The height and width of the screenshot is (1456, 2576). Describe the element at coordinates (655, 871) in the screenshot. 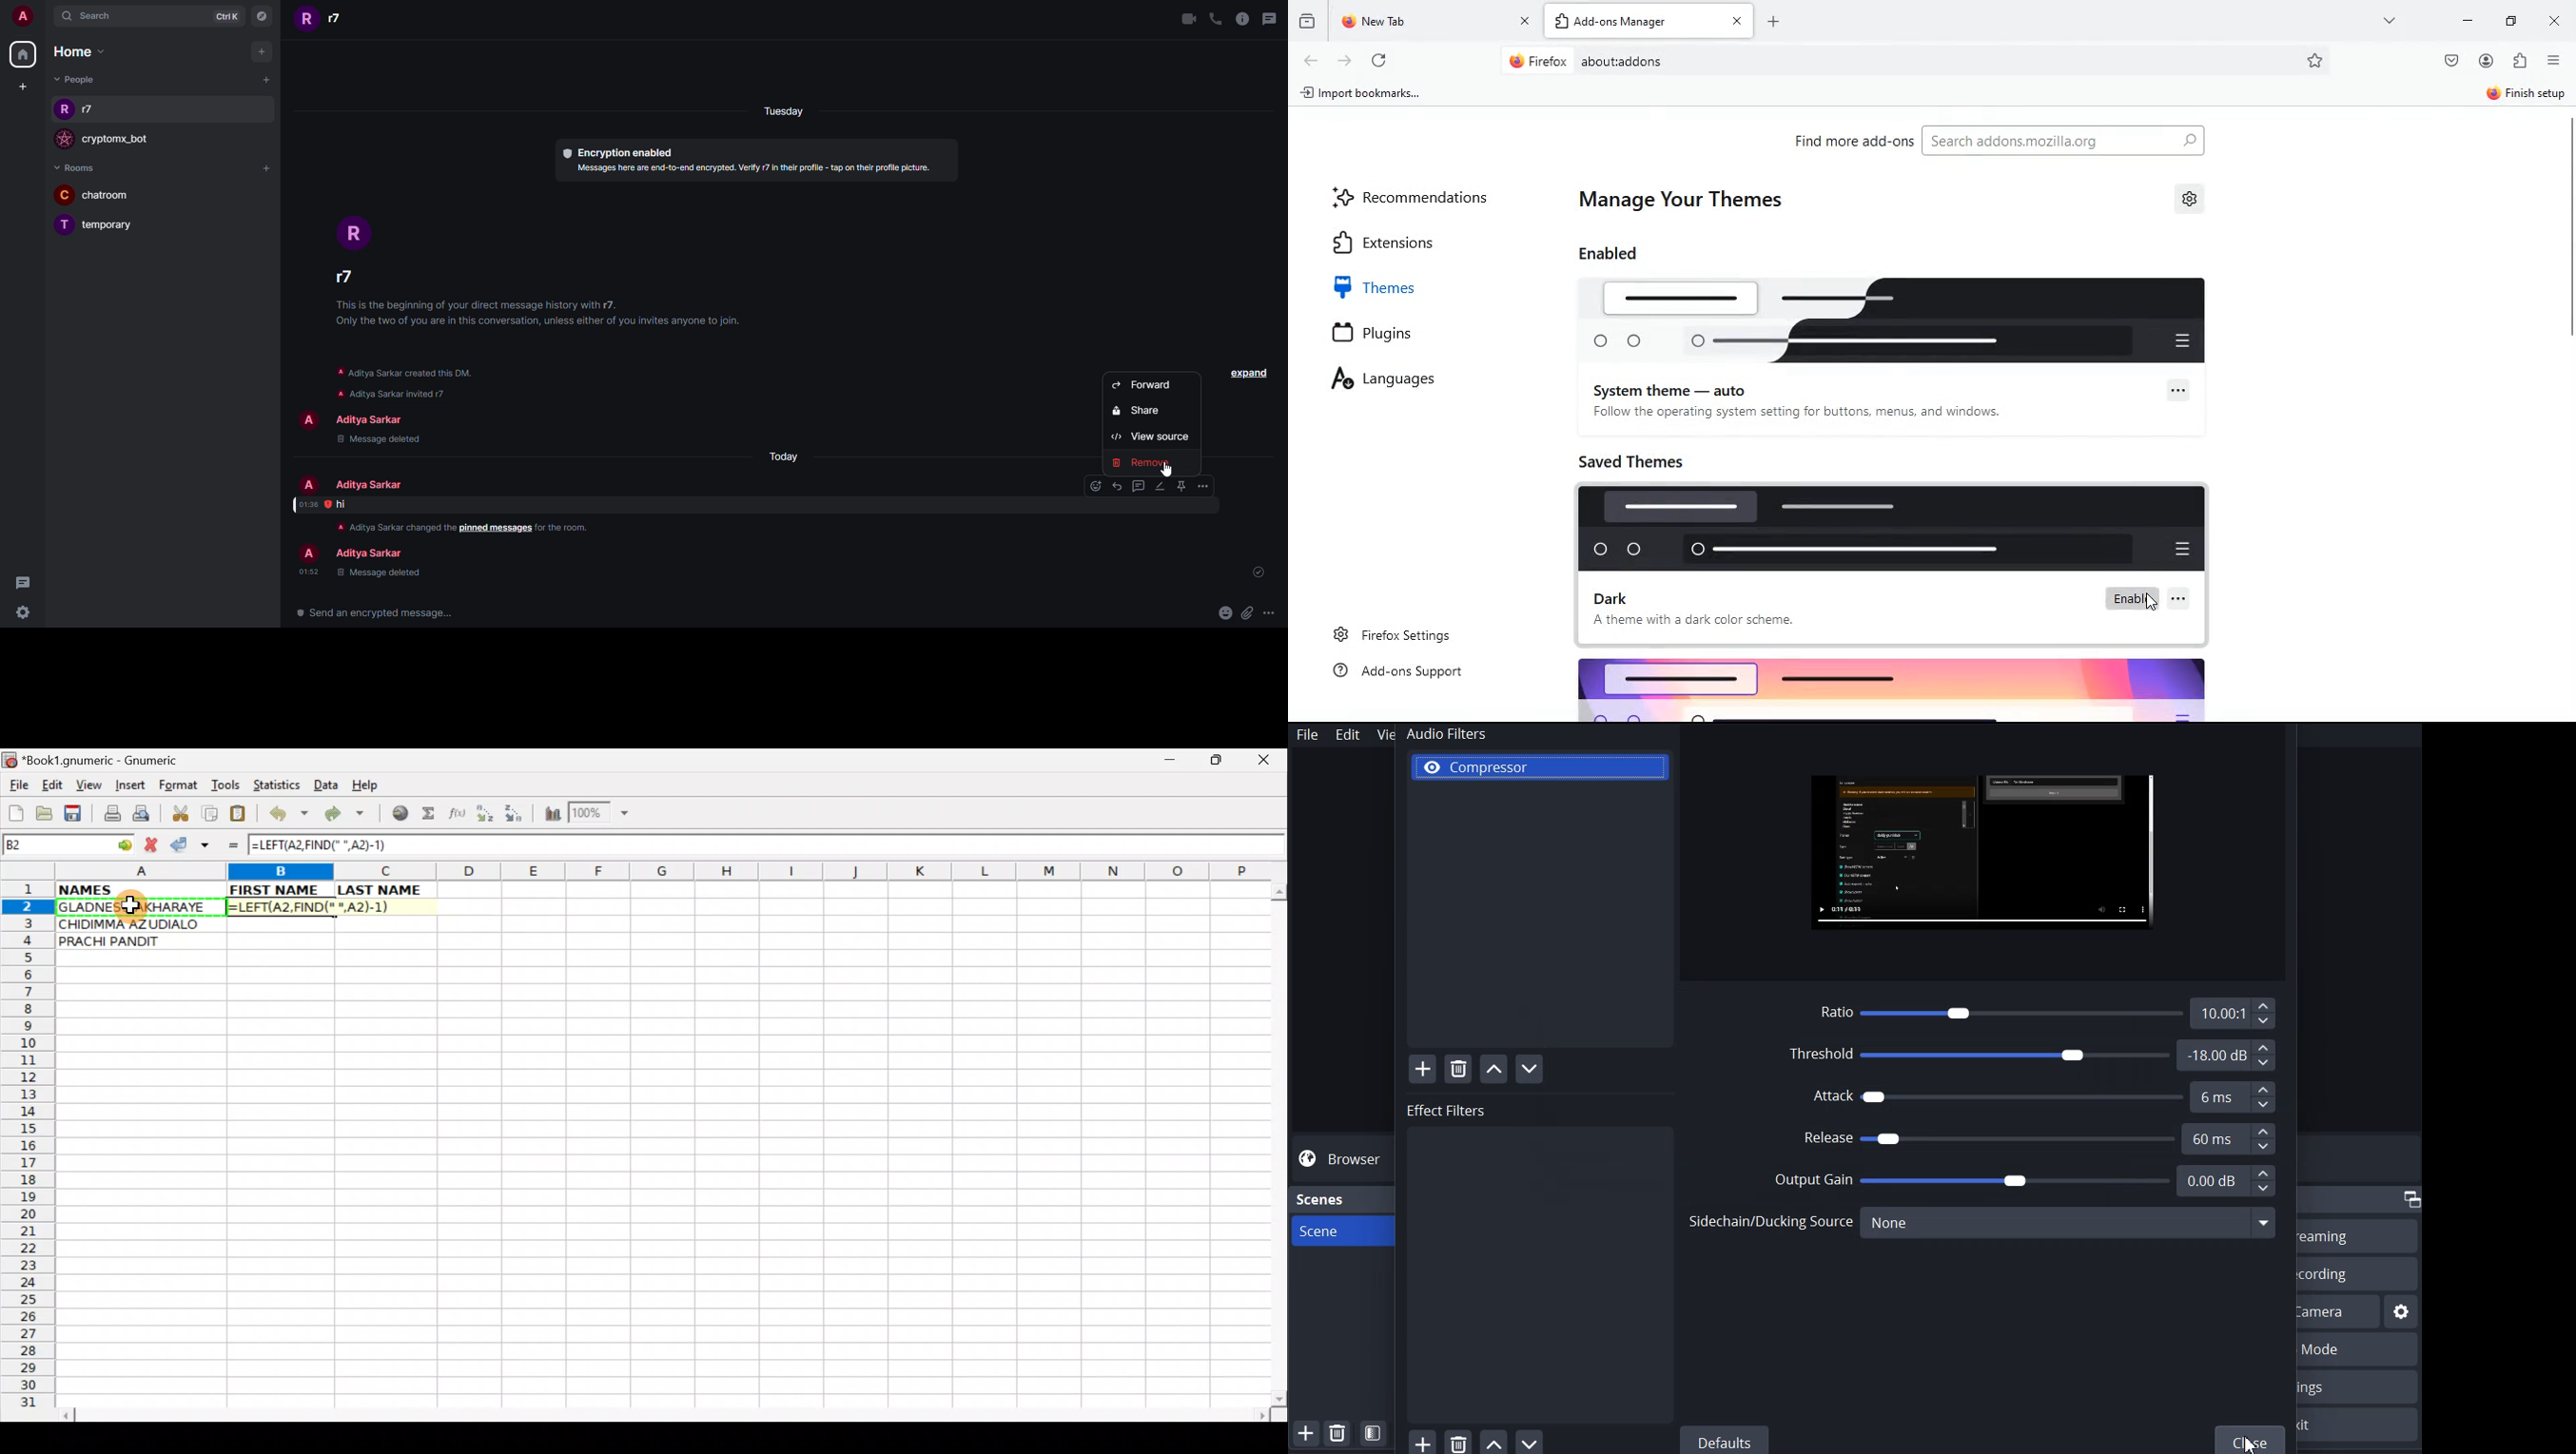

I see `Columns` at that location.